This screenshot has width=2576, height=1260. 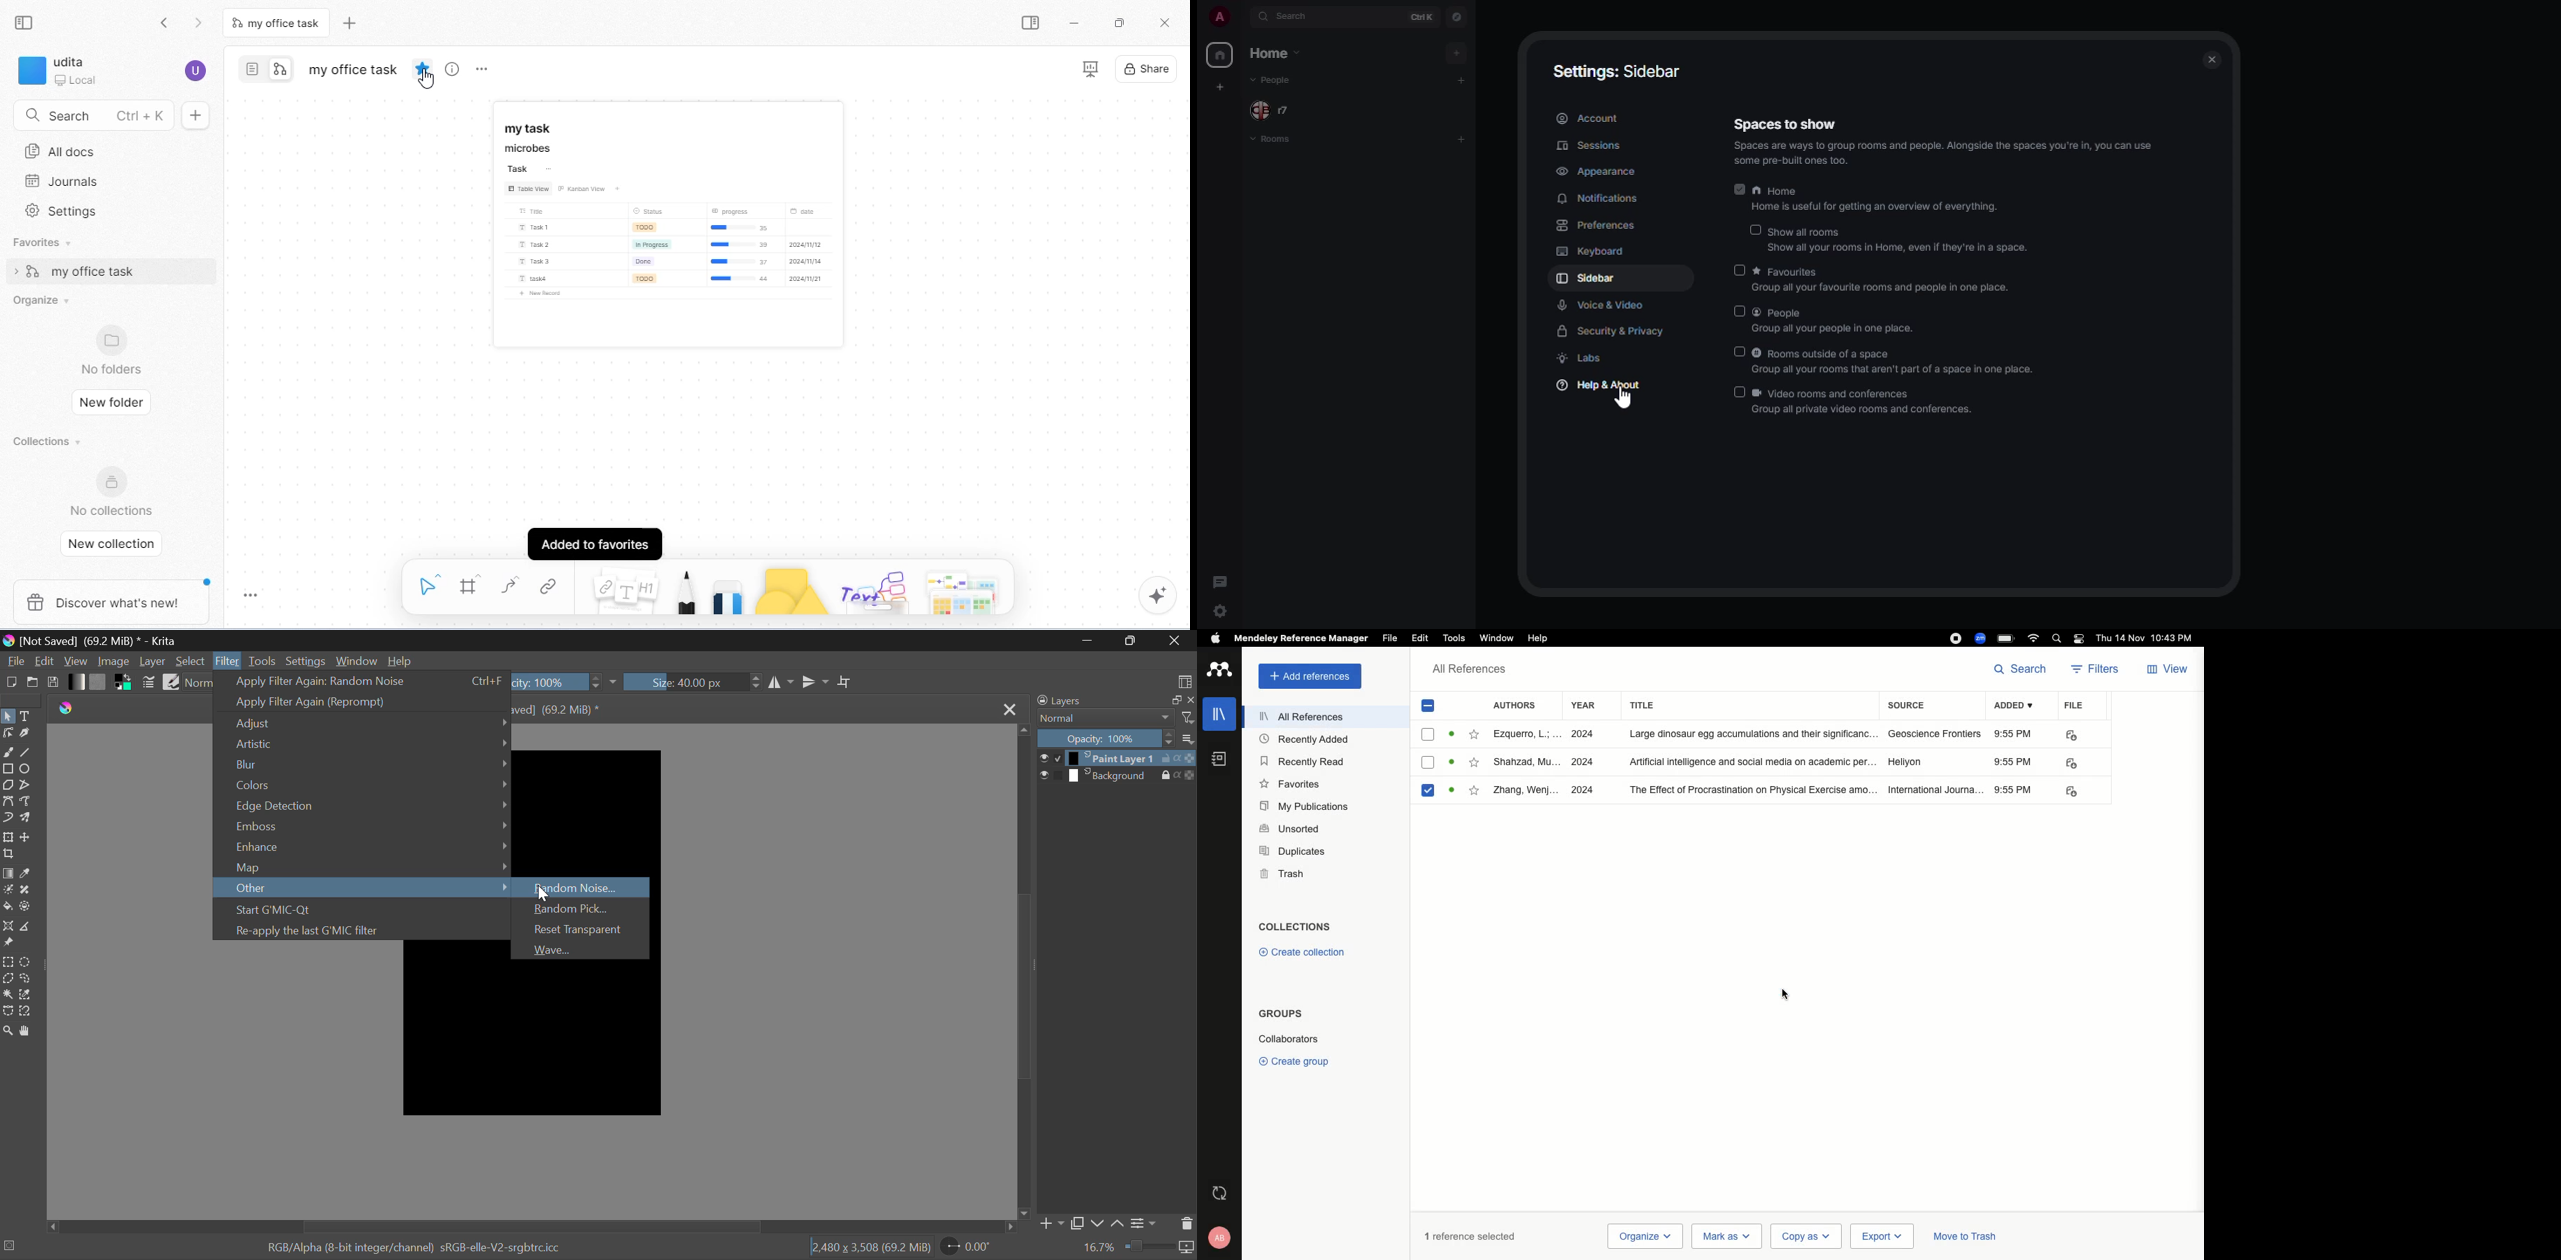 I want to click on Adjust, so click(x=364, y=723).